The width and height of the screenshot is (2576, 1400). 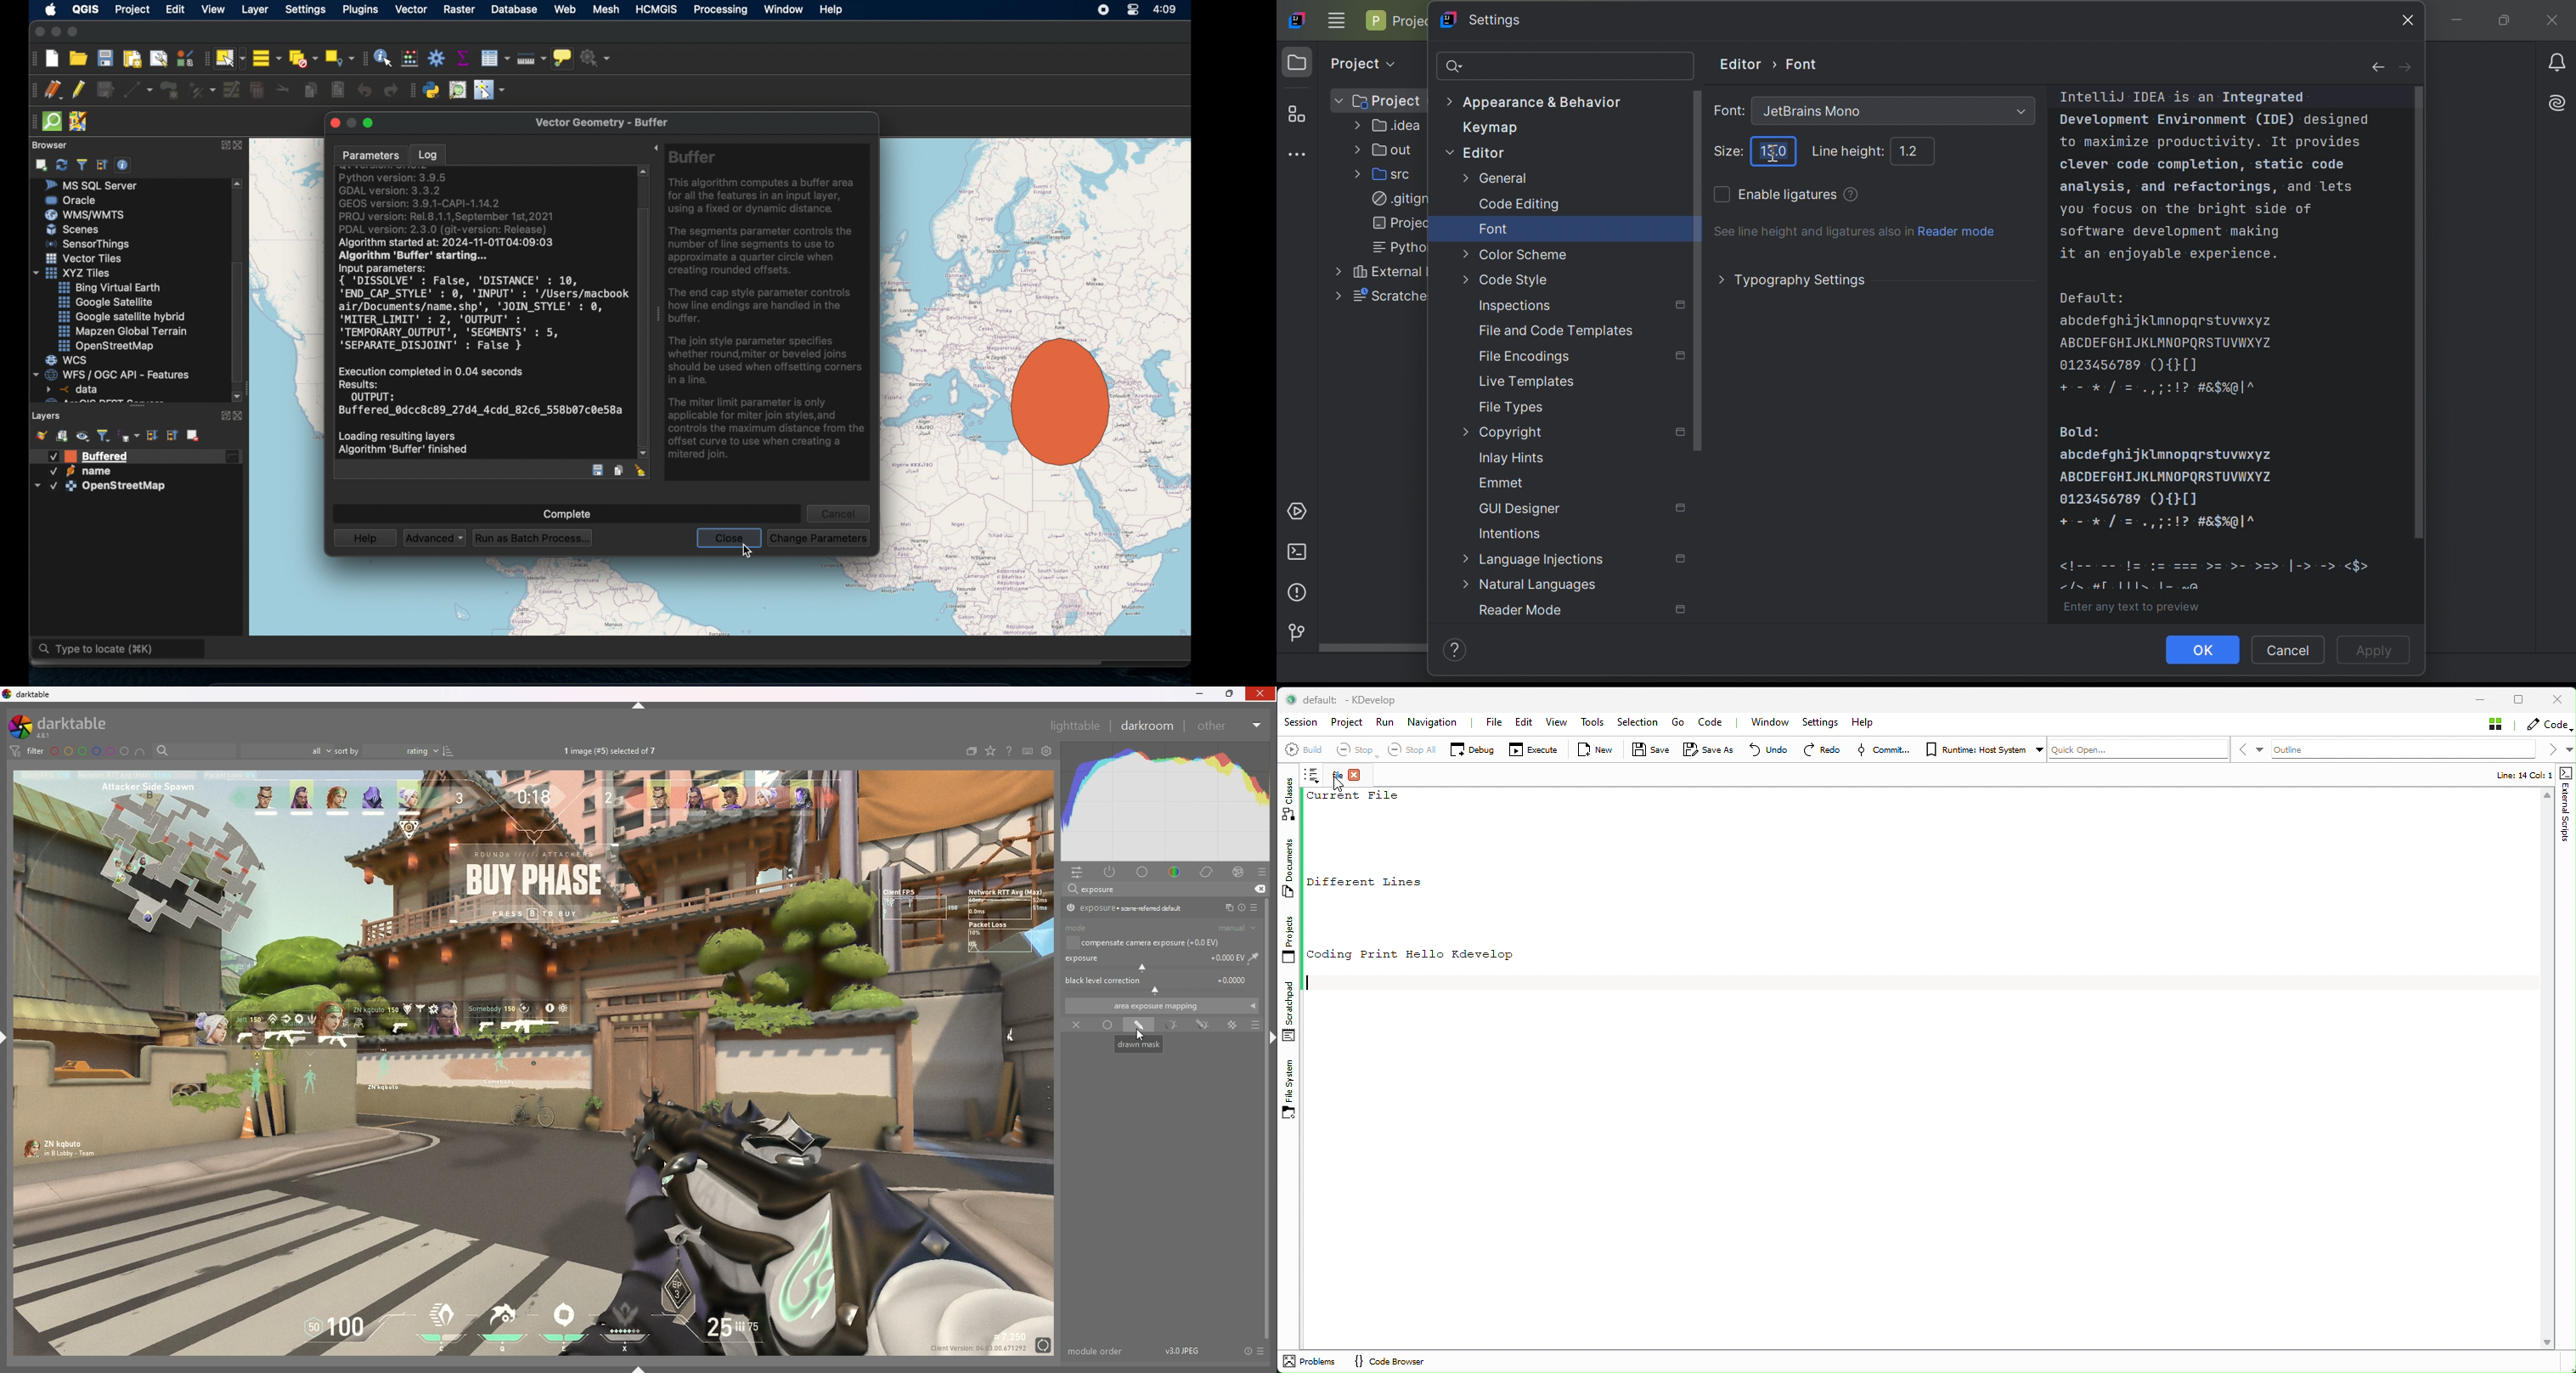 I want to click on collapse grouped images, so click(x=971, y=752).